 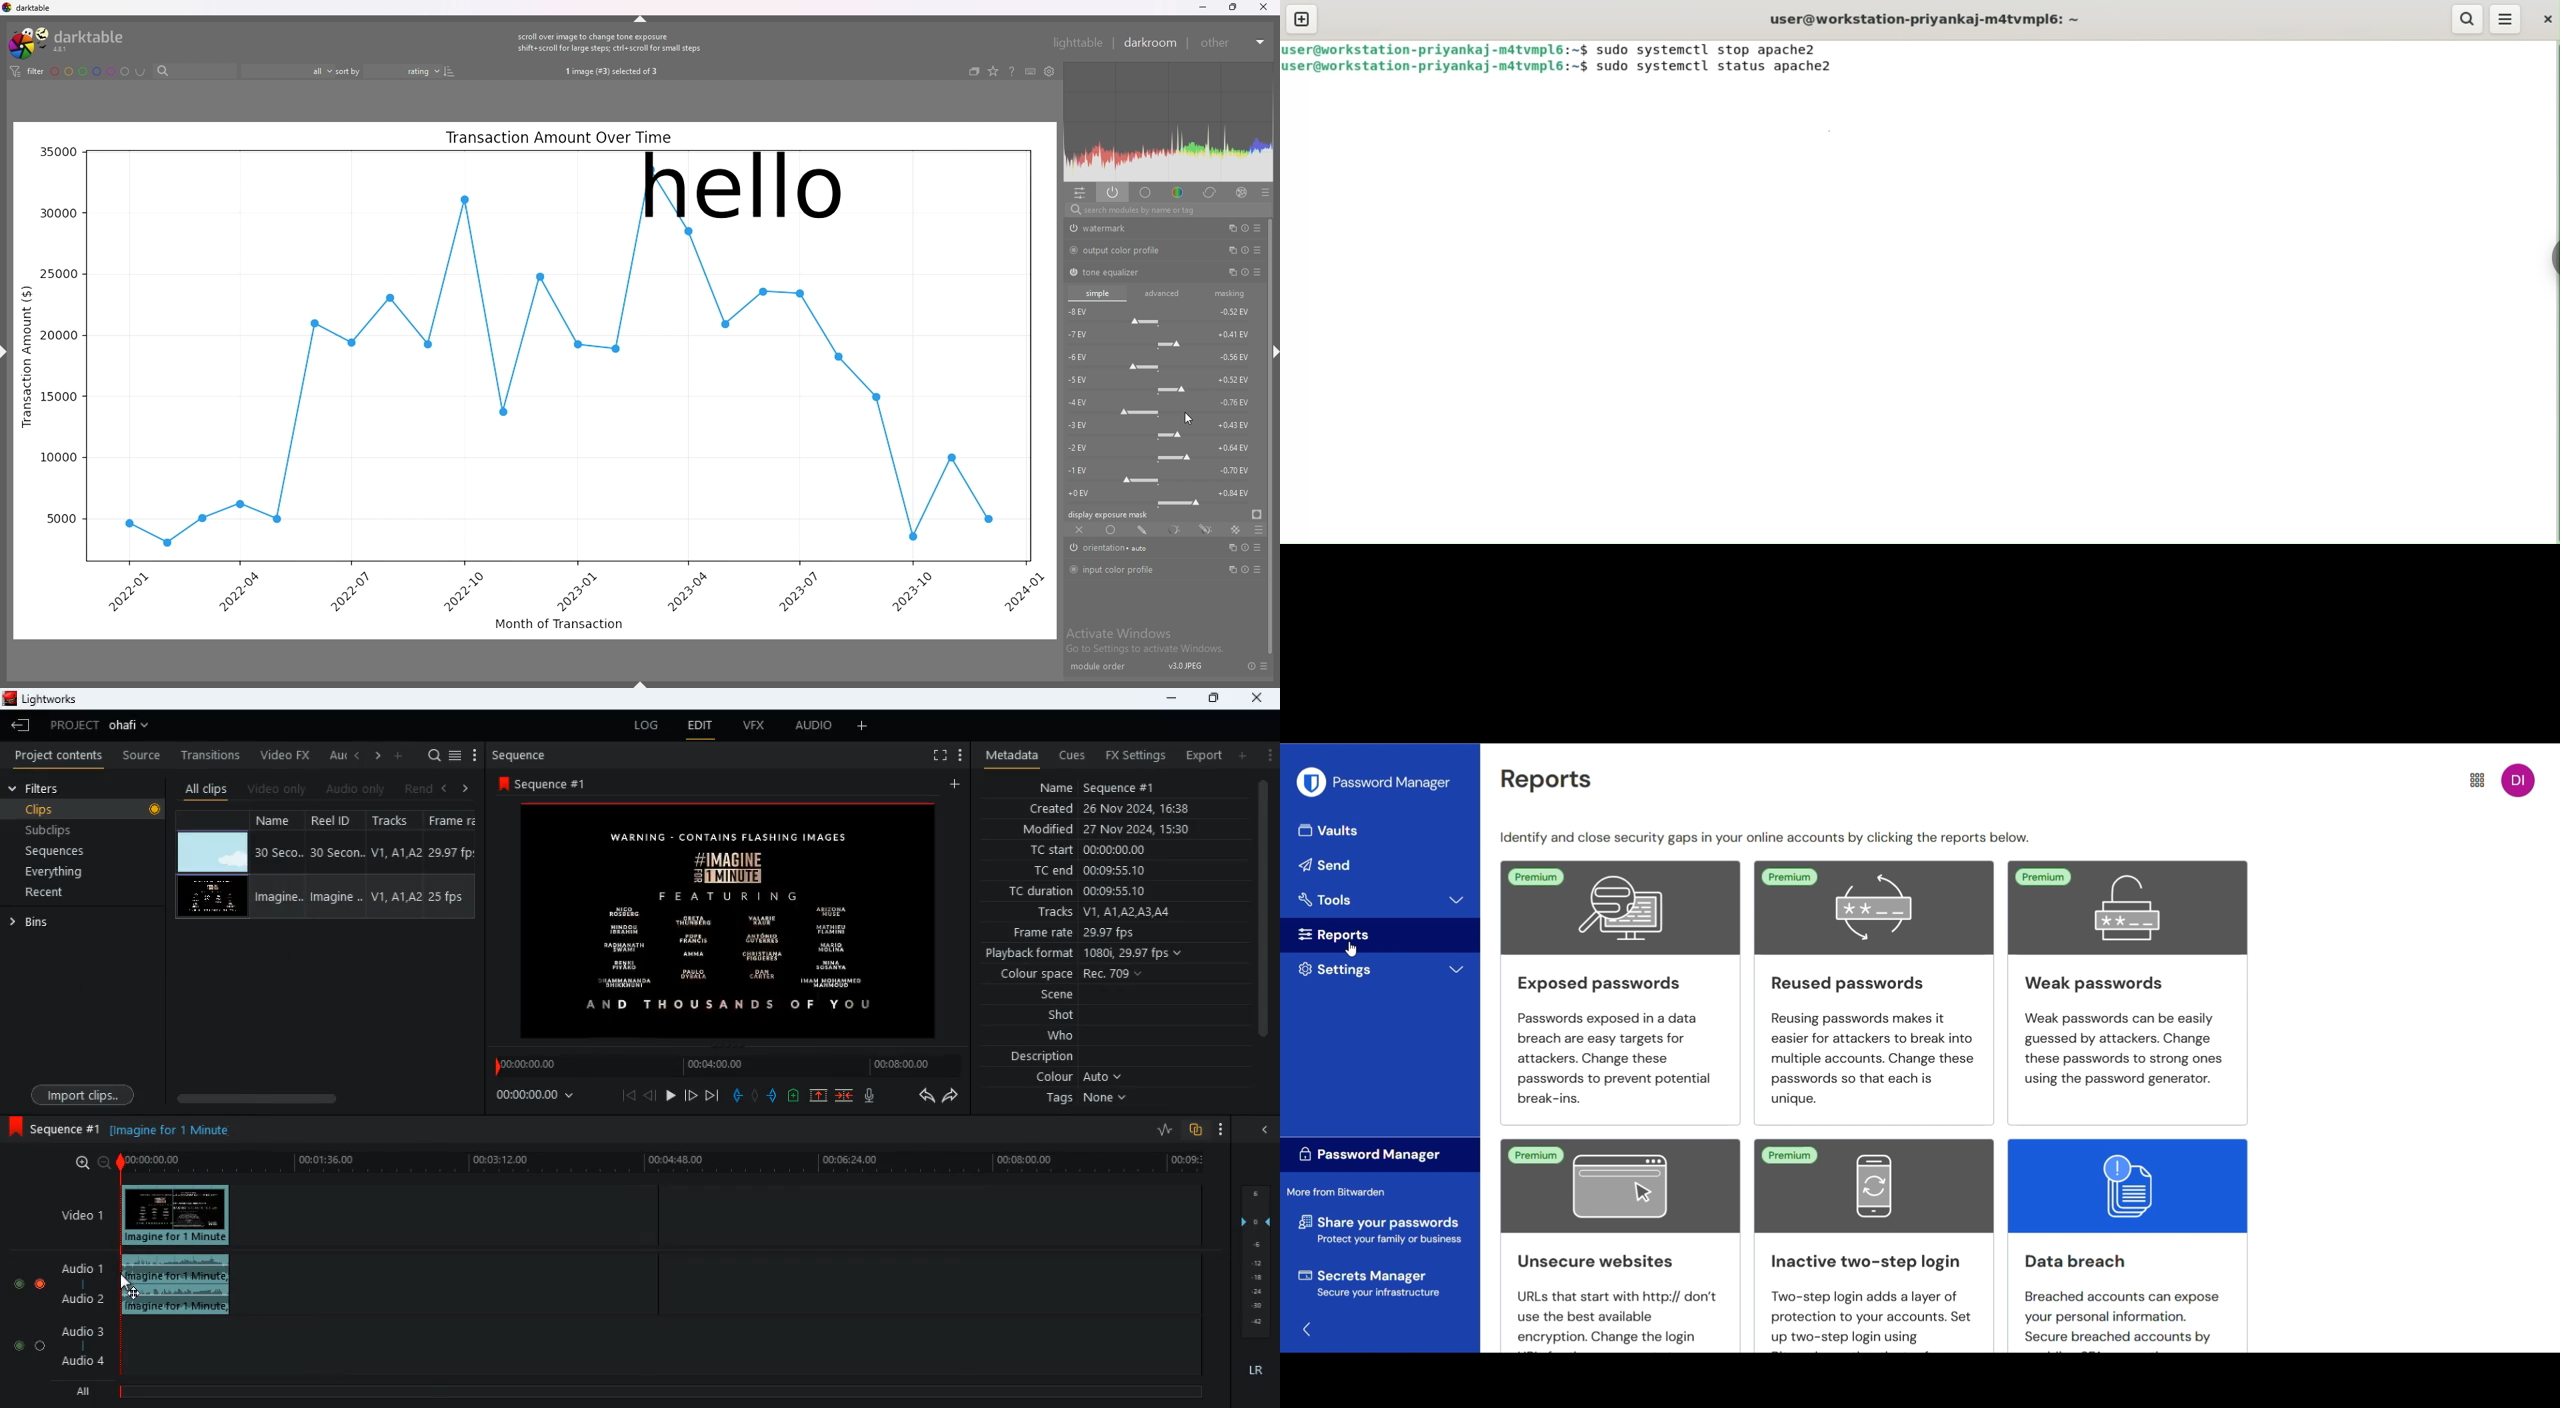 I want to click on back, so click(x=443, y=789).